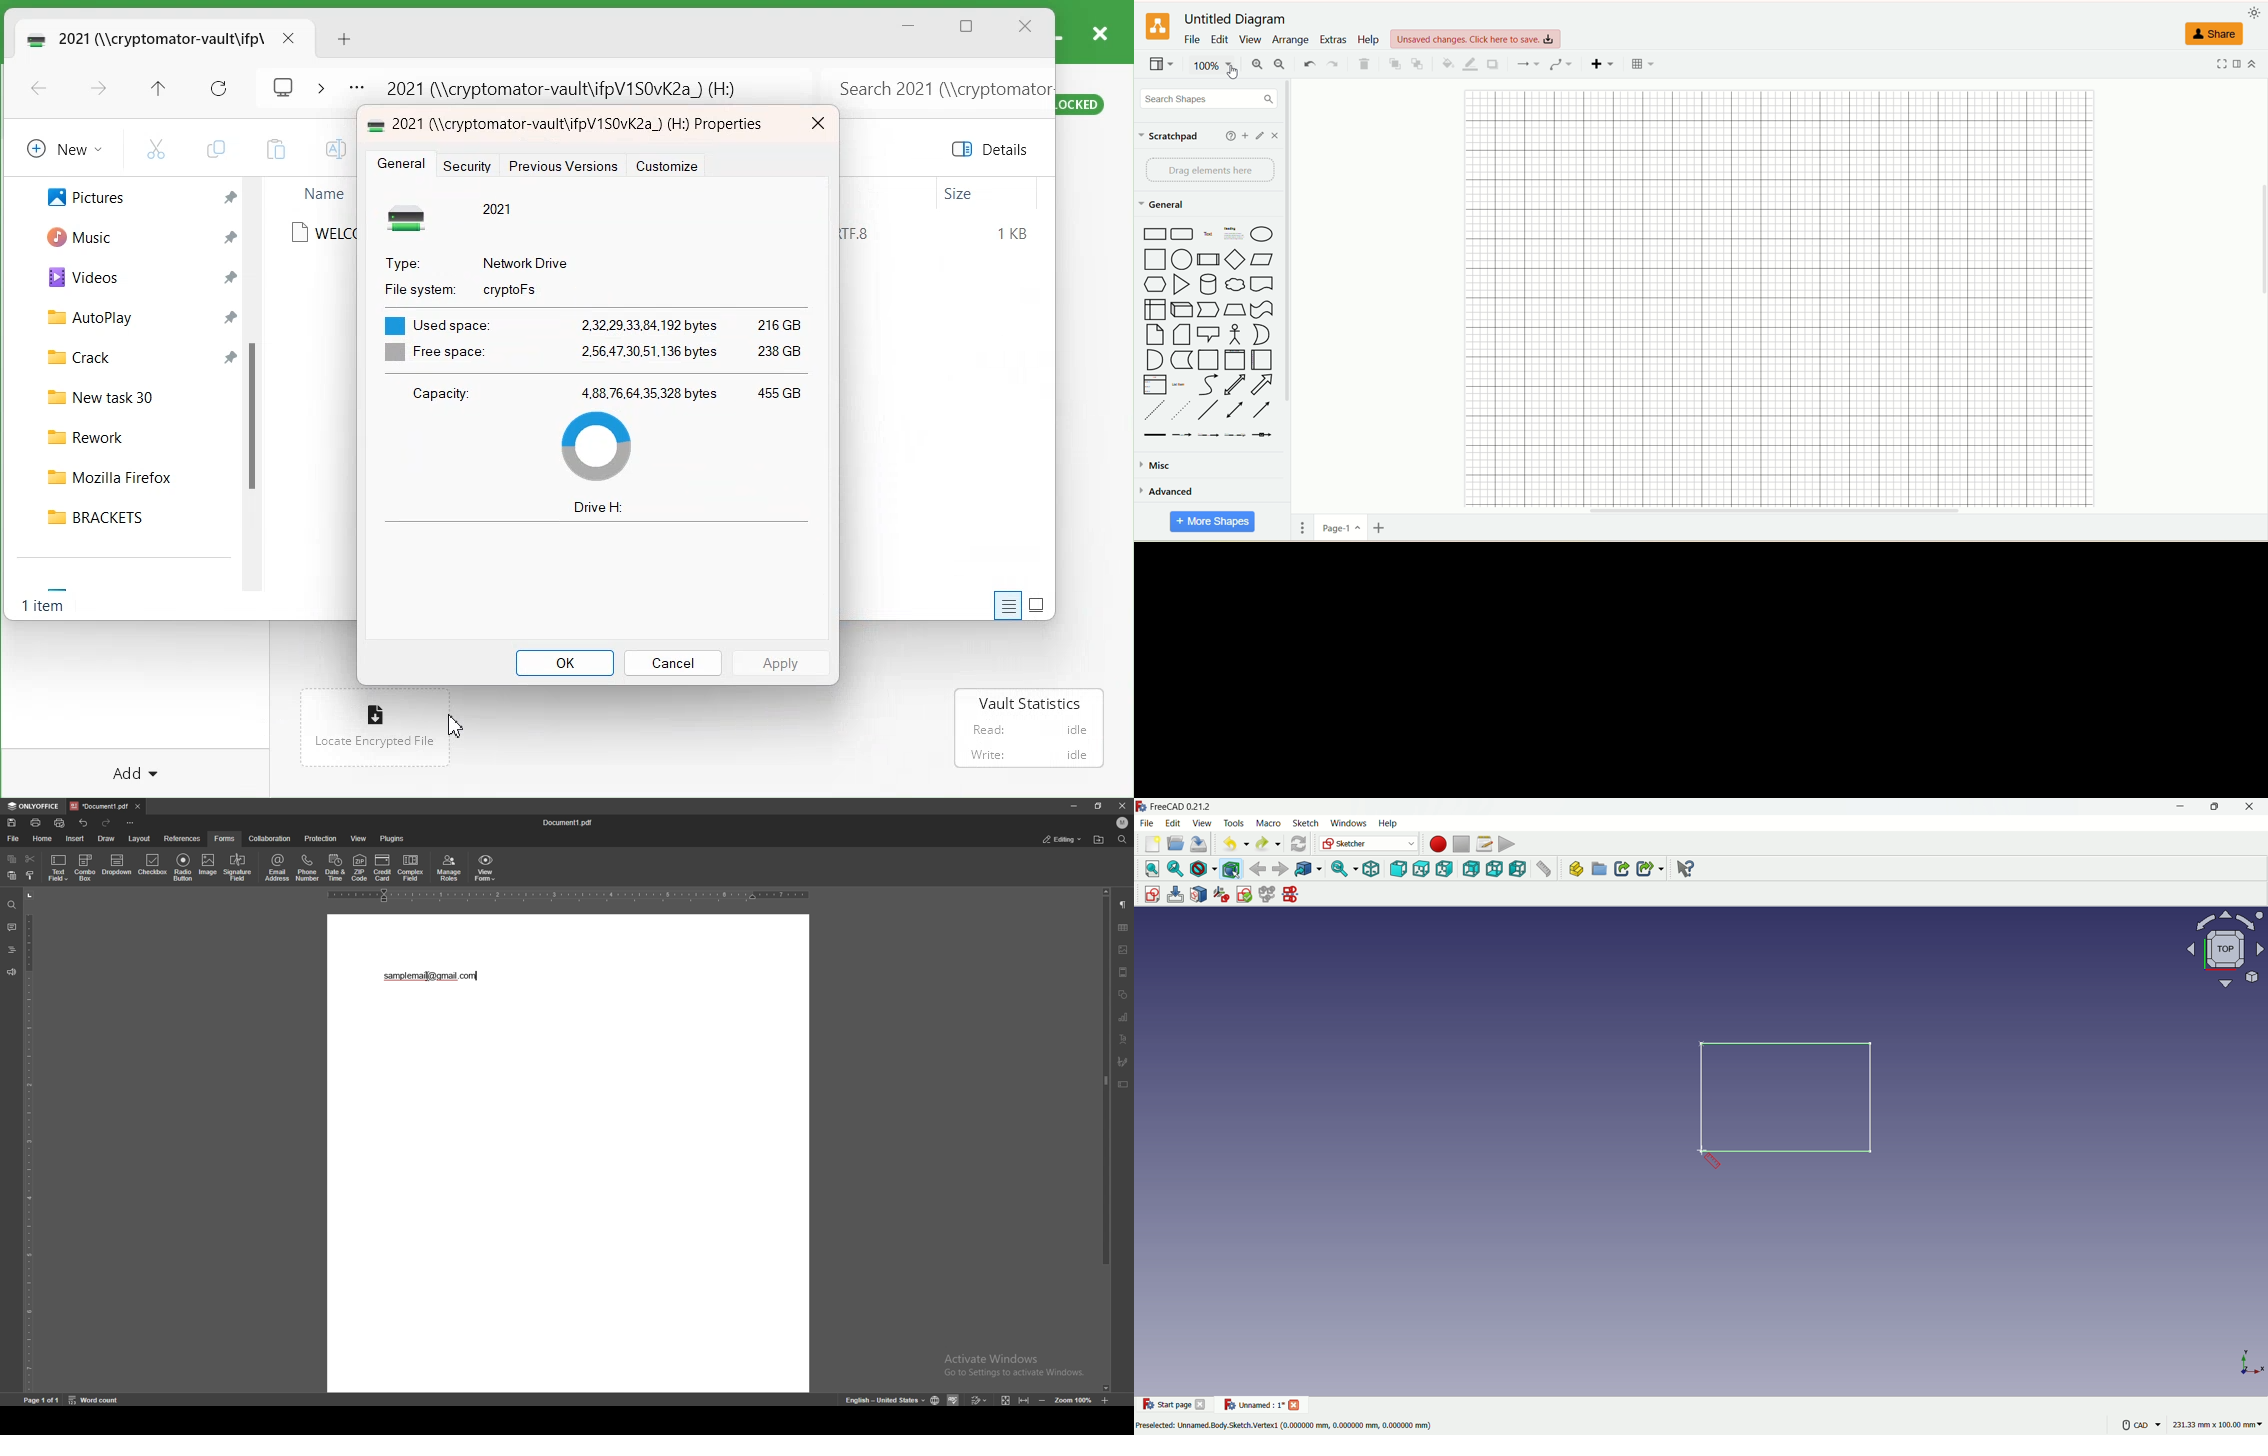  I want to click on dropdown, so click(117, 866).